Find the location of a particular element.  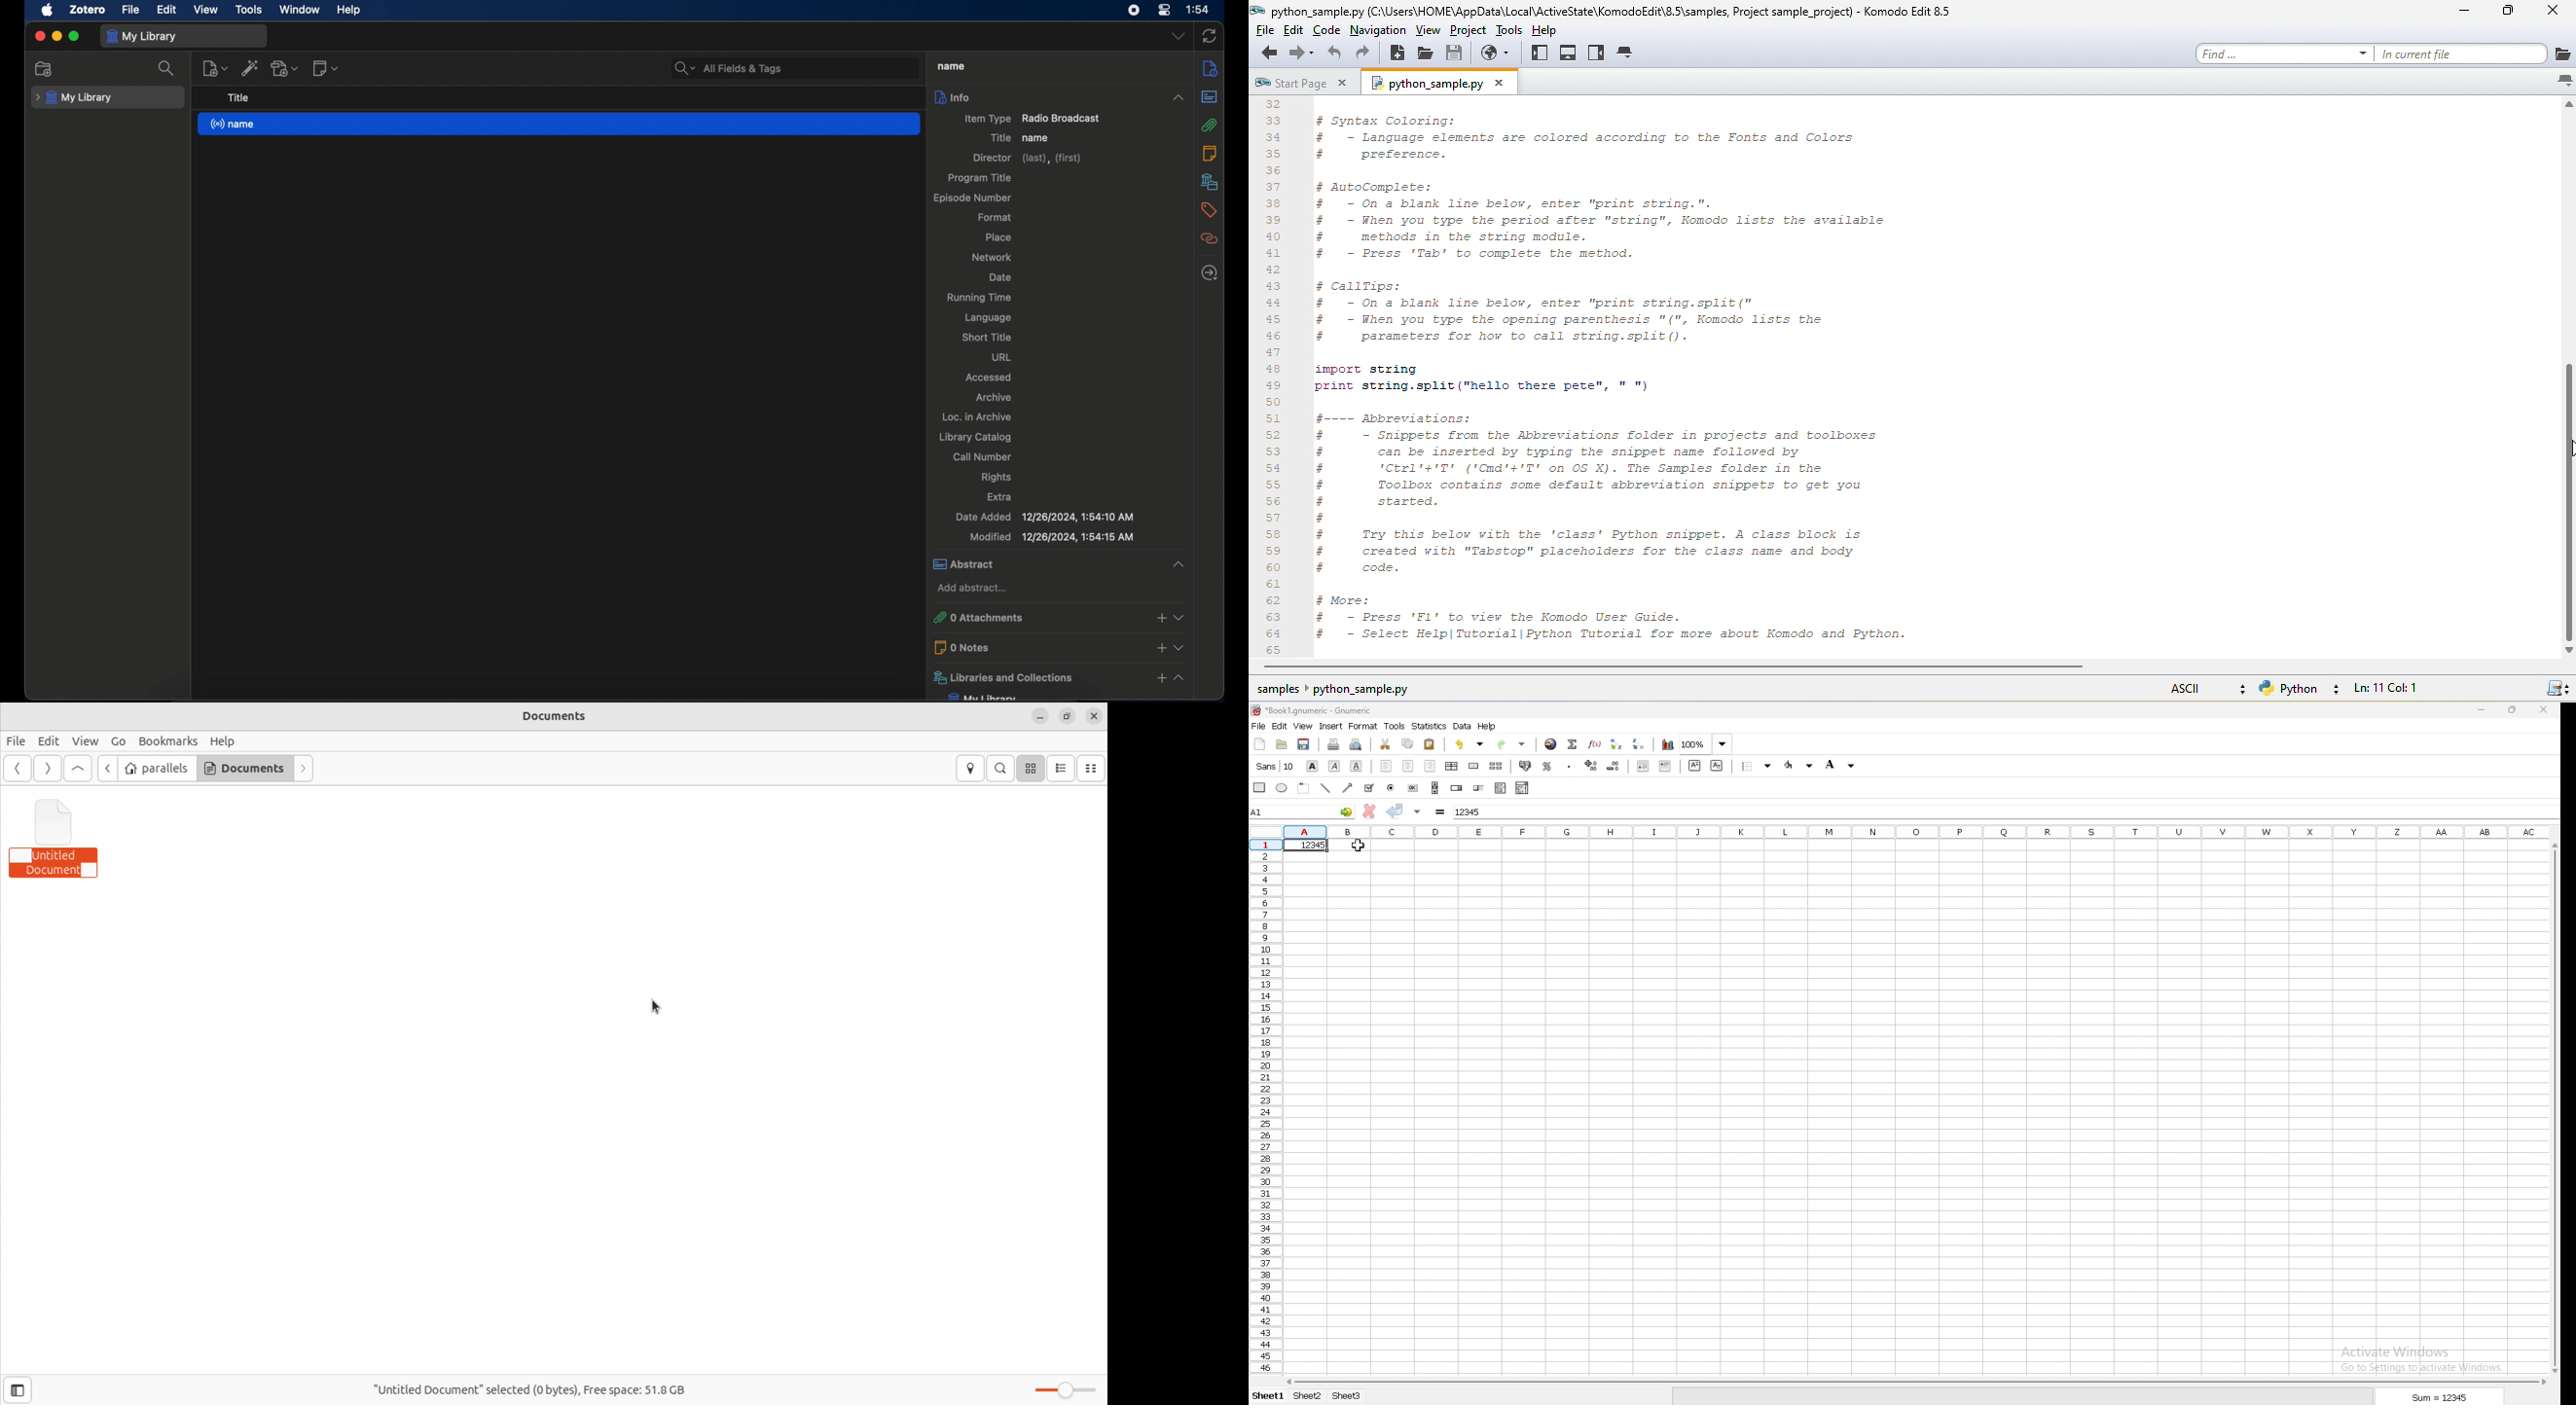

abstract is located at coordinates (1060, 563).